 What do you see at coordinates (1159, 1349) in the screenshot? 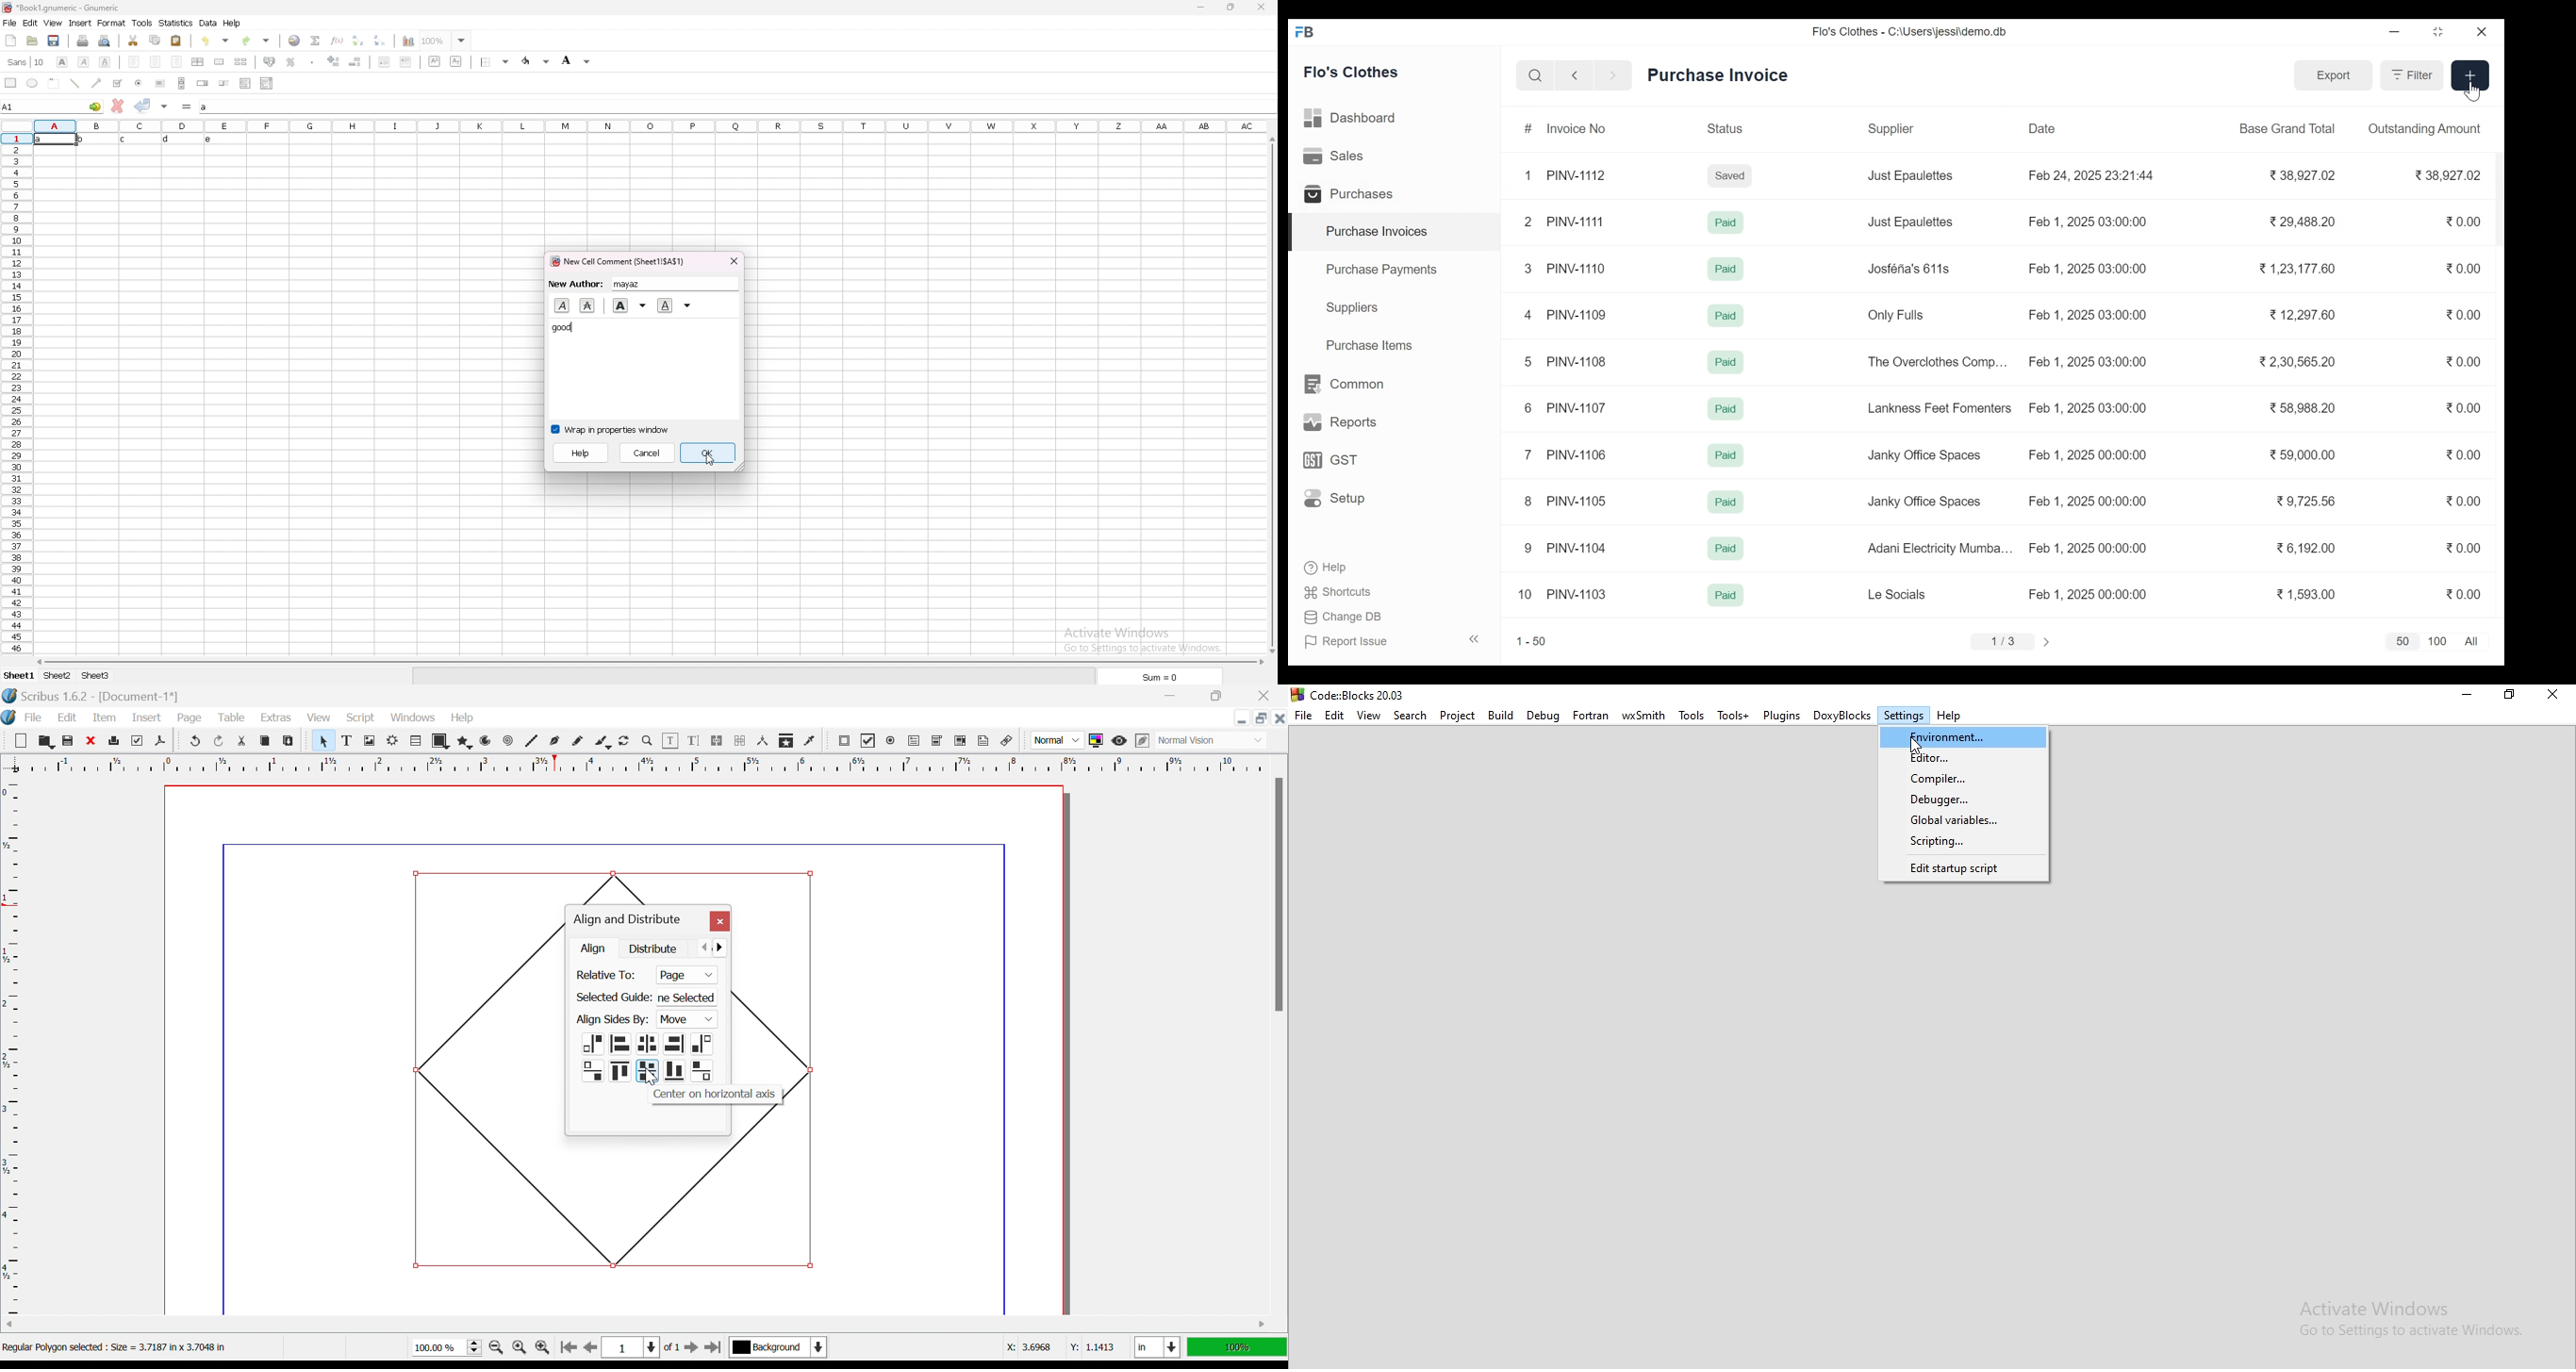
I see `in` at bounding box center [1159, 1349].